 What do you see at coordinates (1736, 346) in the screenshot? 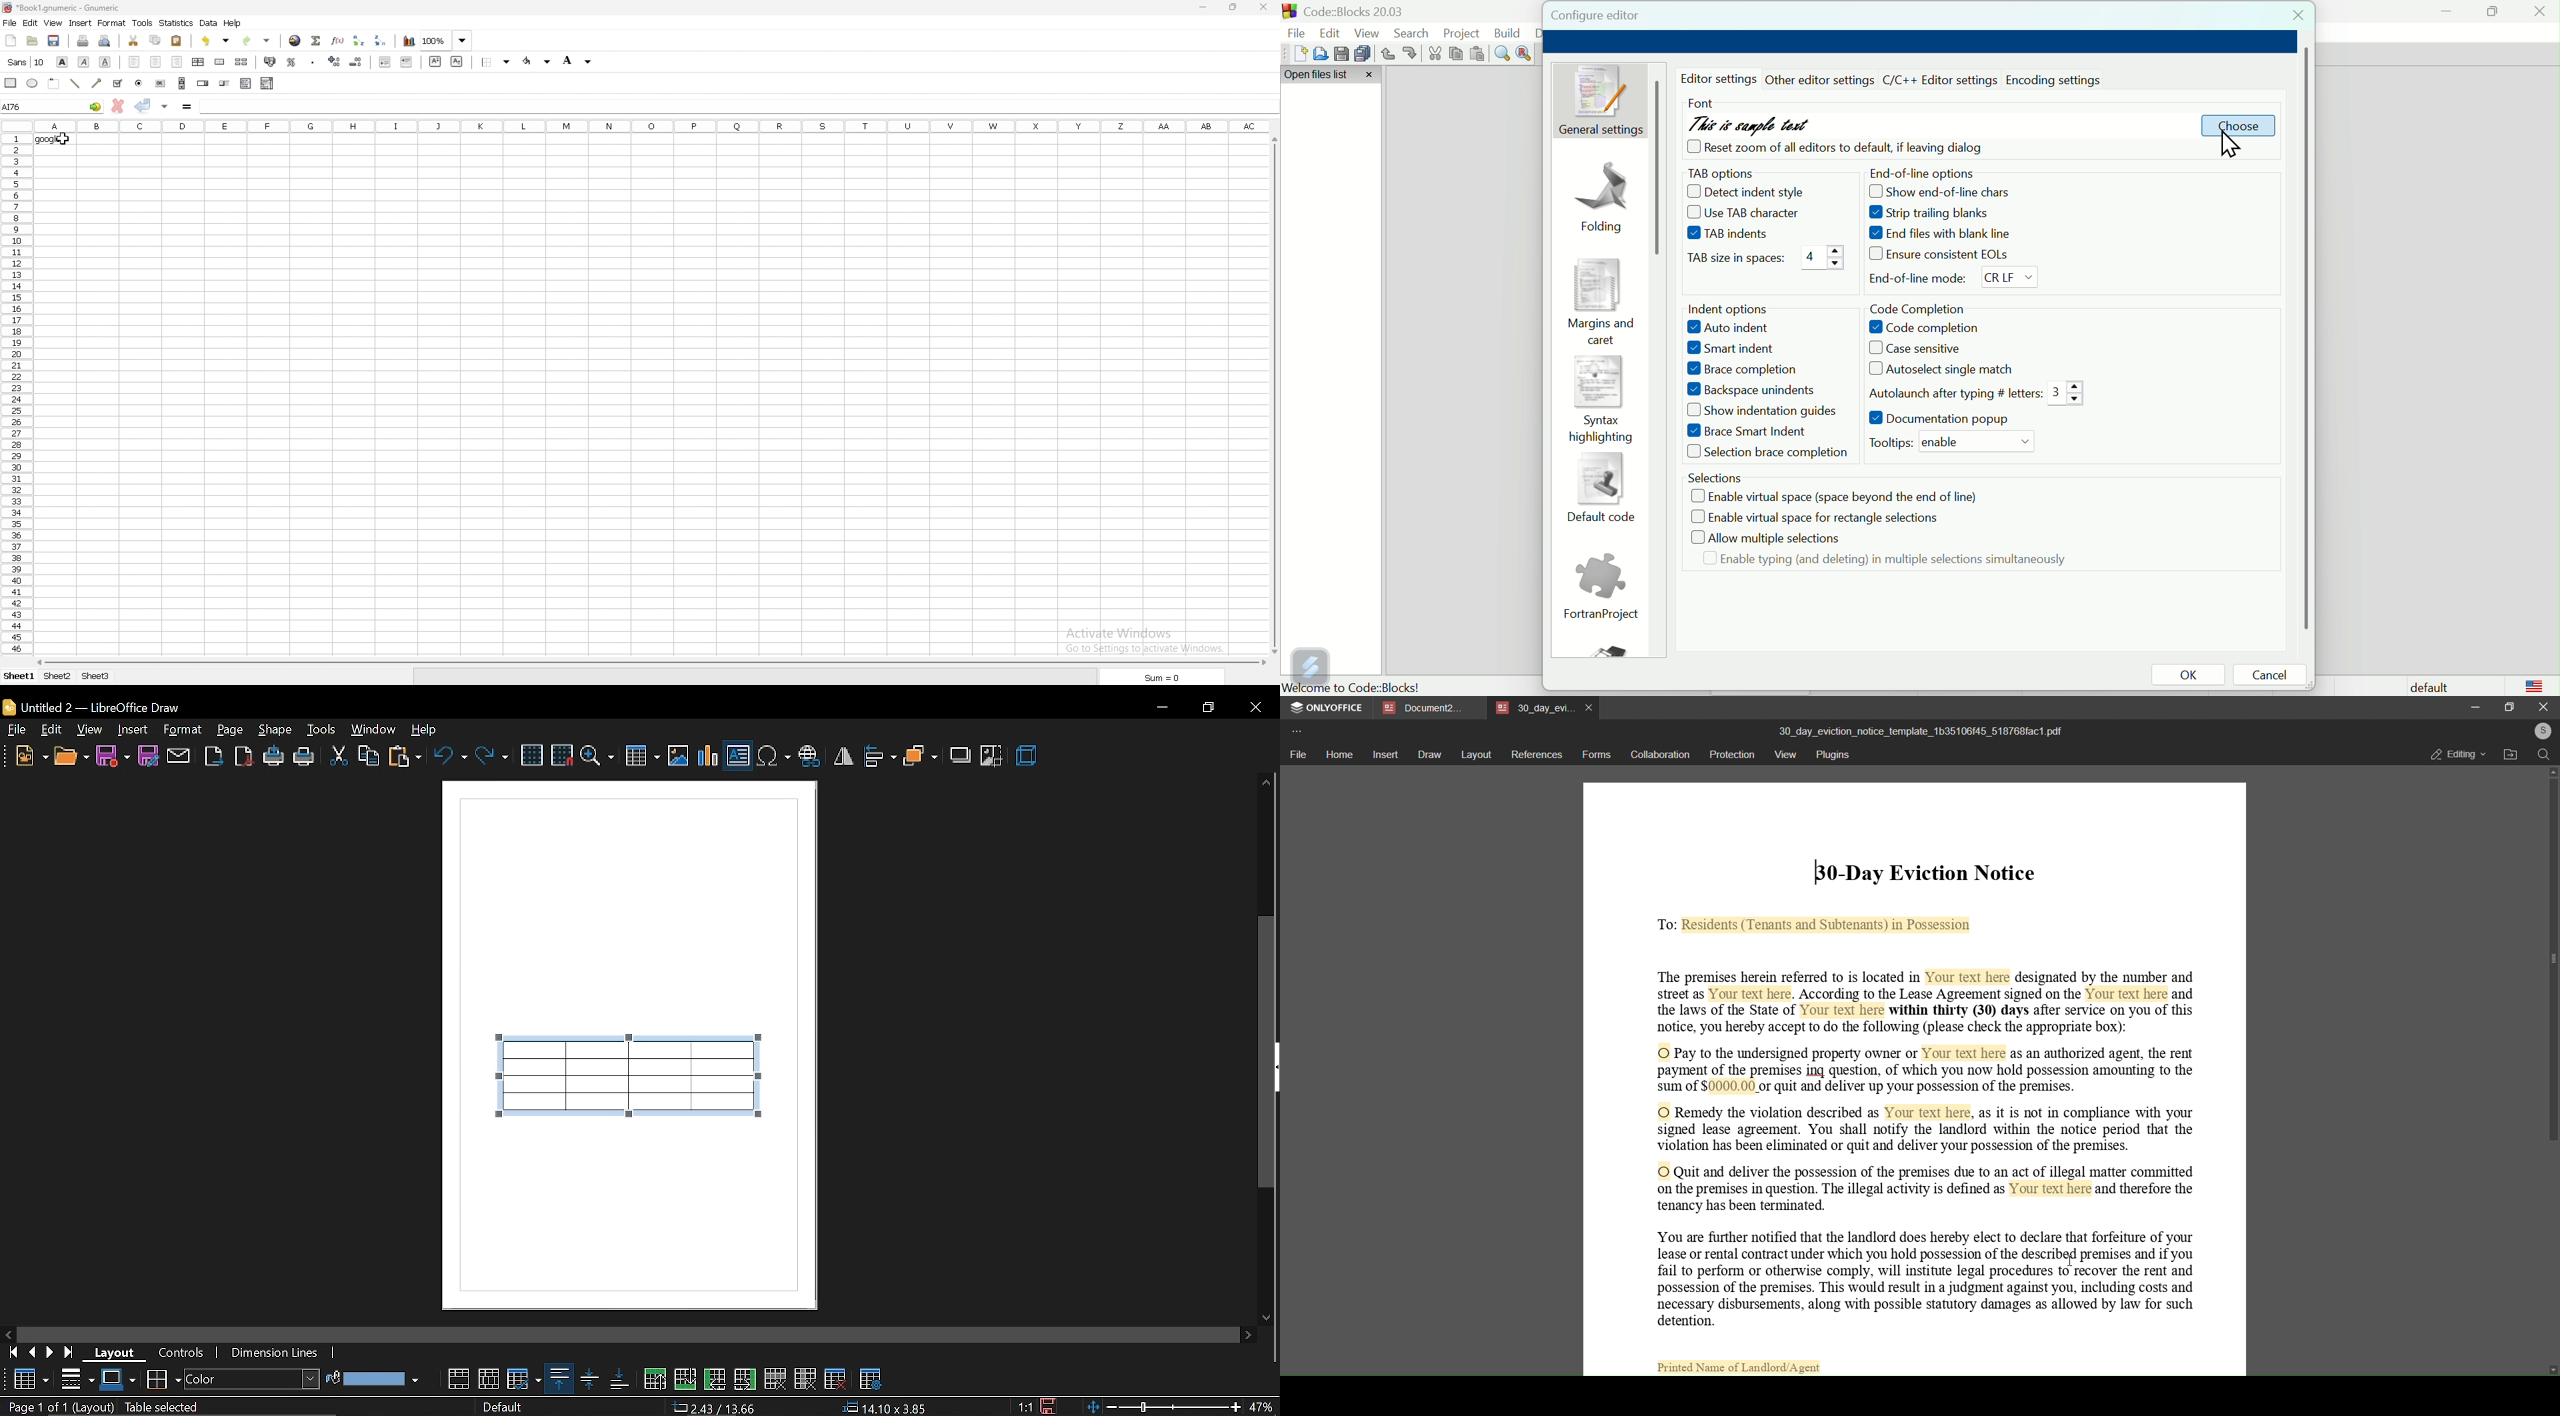
I see `Smart Indent` at bounding box center [1736, 346].